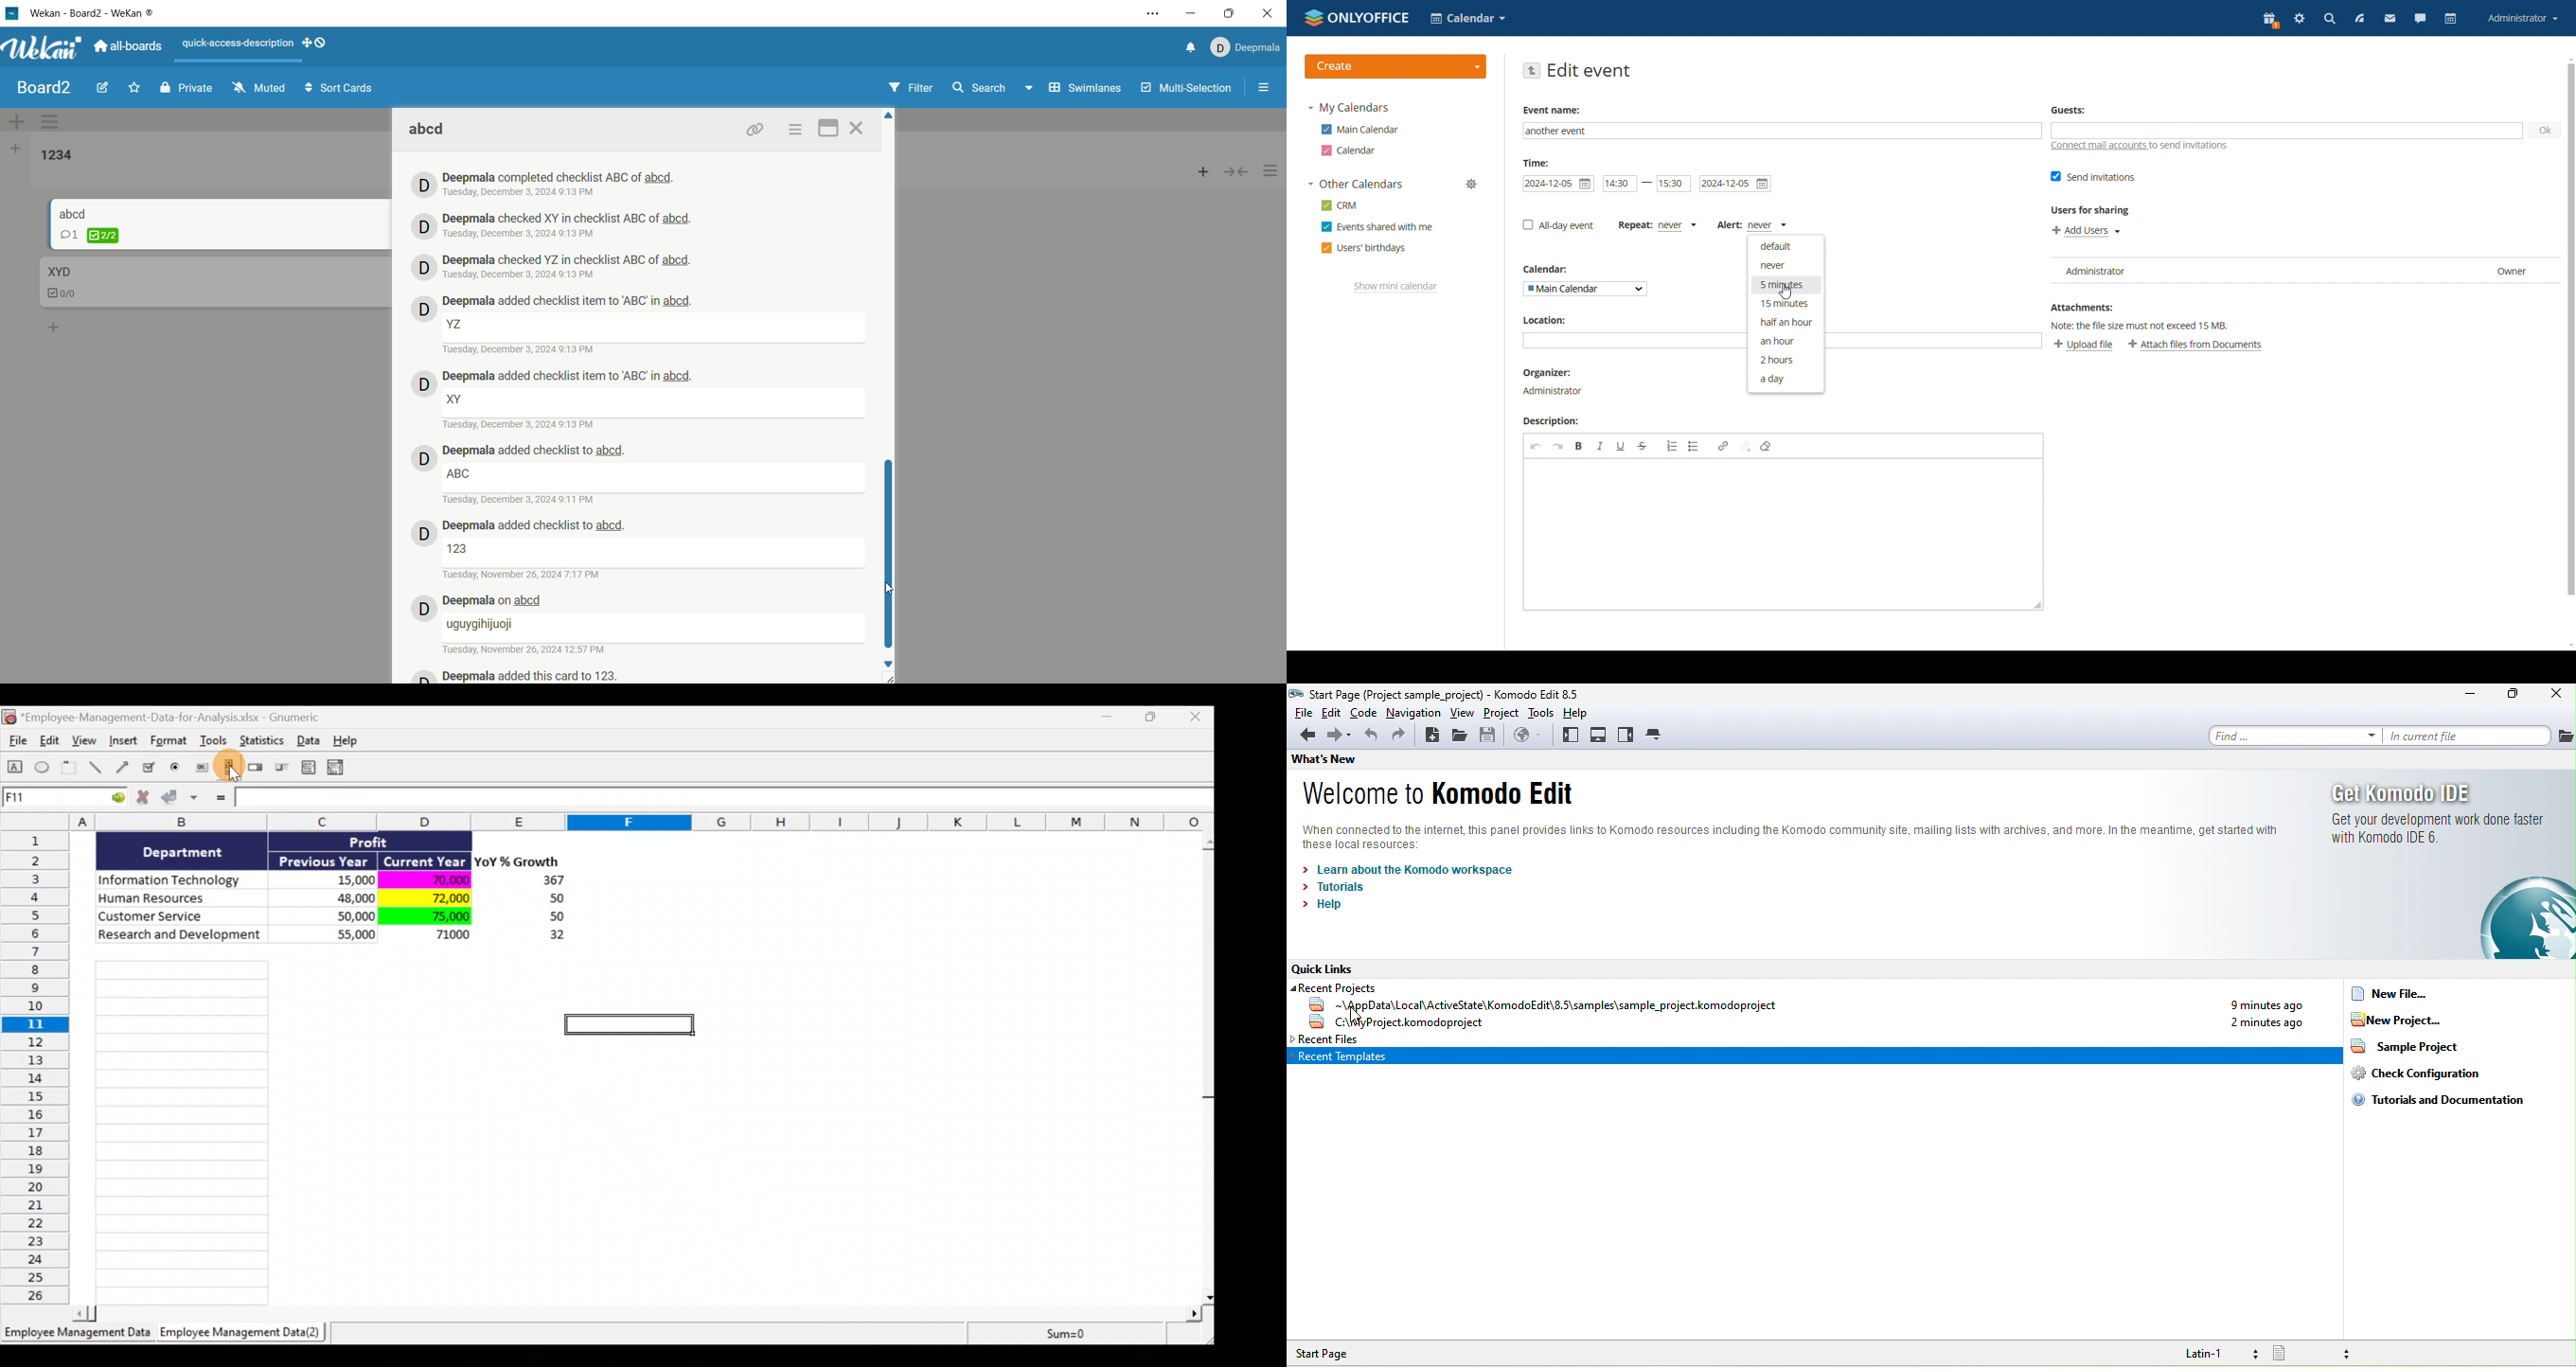  I want to click on date and time, so click(521, 350).